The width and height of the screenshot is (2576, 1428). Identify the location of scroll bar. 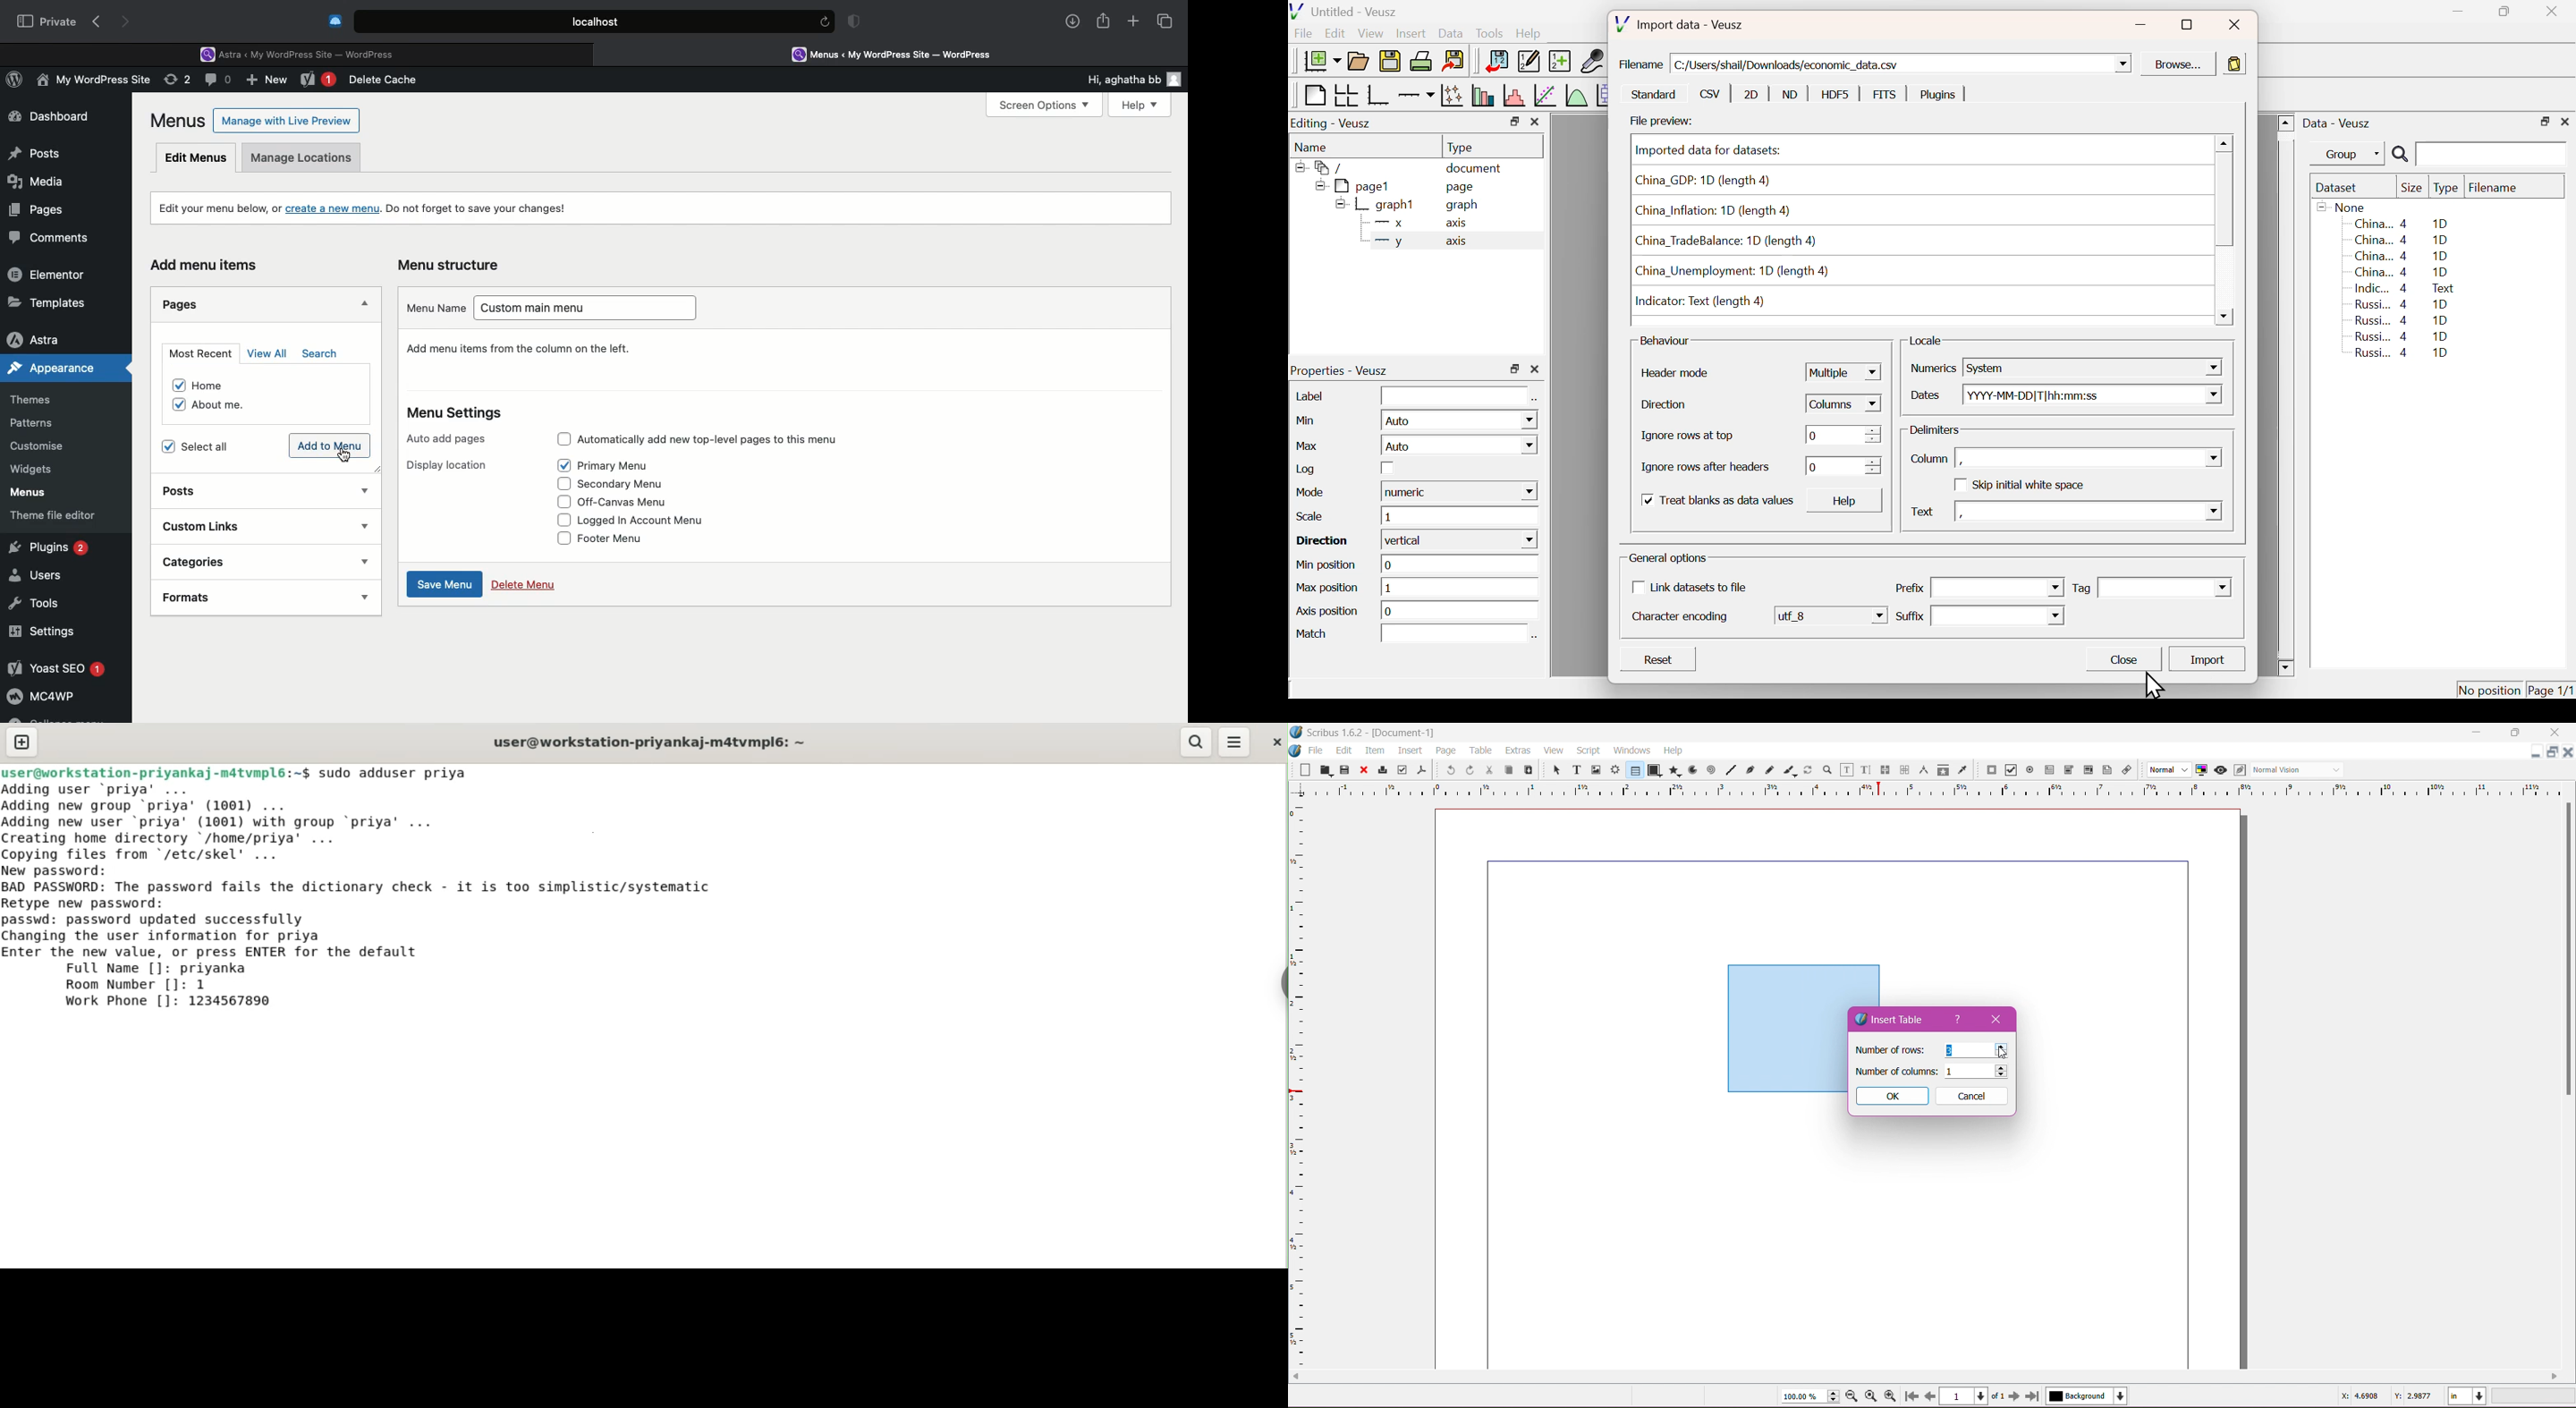
(1925, 1374).